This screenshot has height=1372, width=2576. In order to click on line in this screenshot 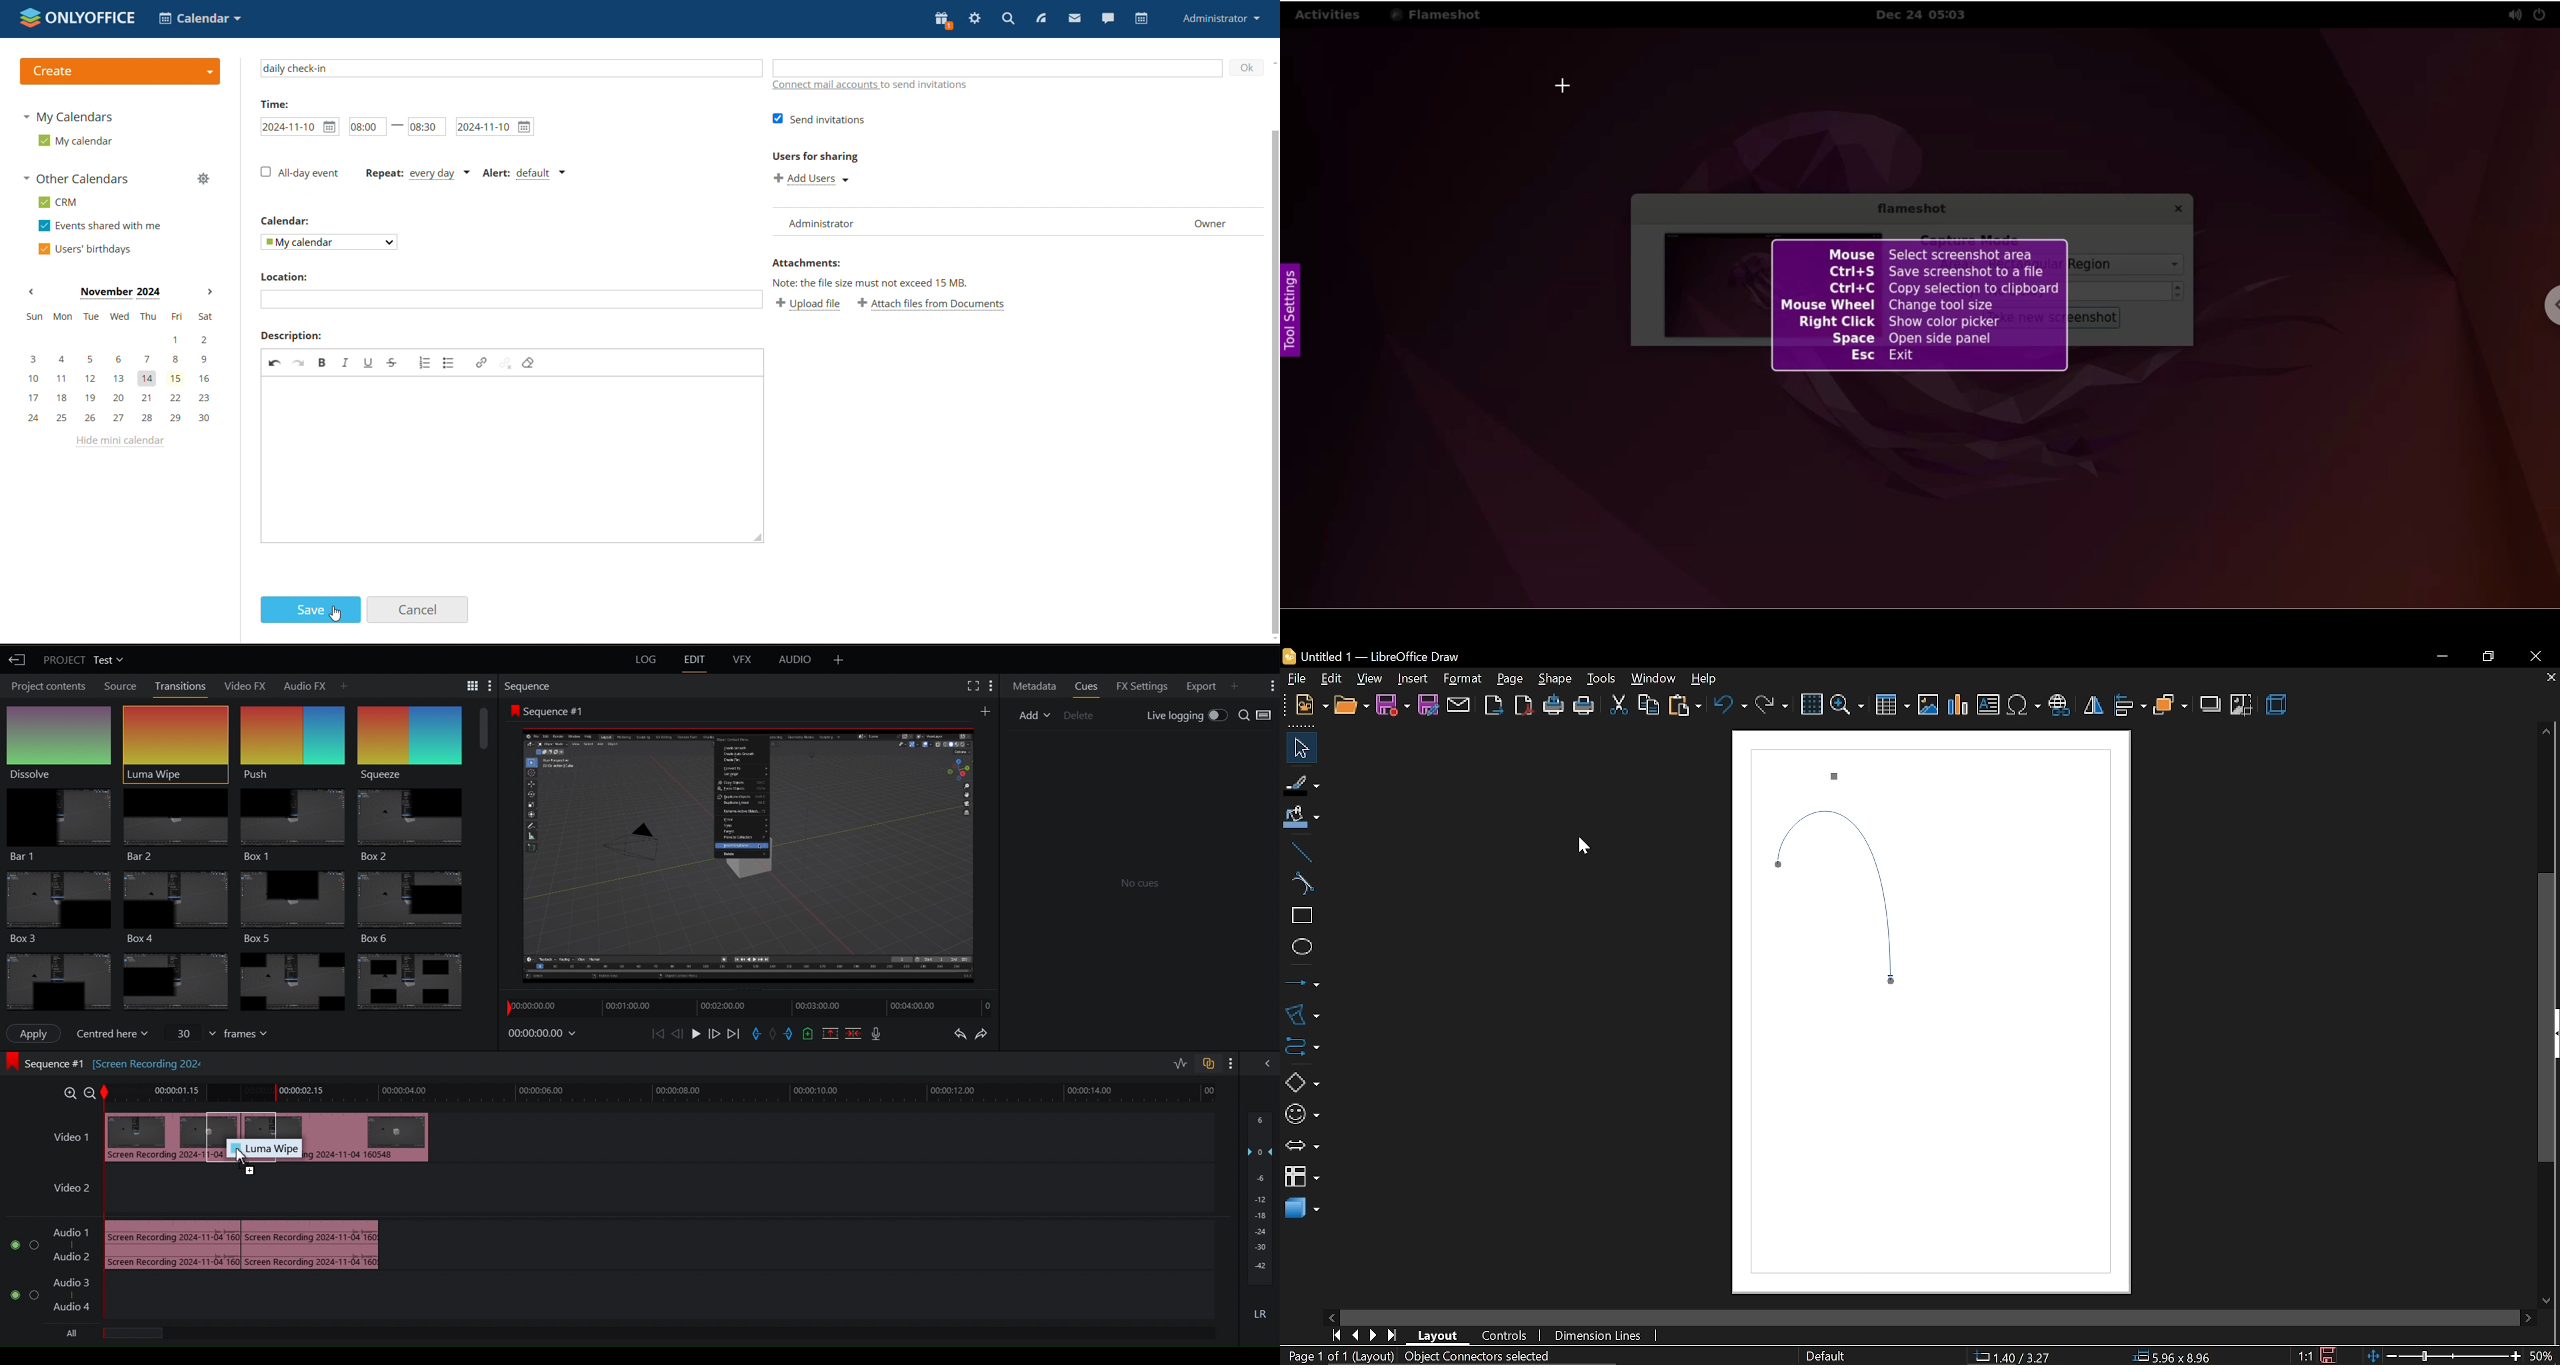, I will do `click(1298, 850)`.